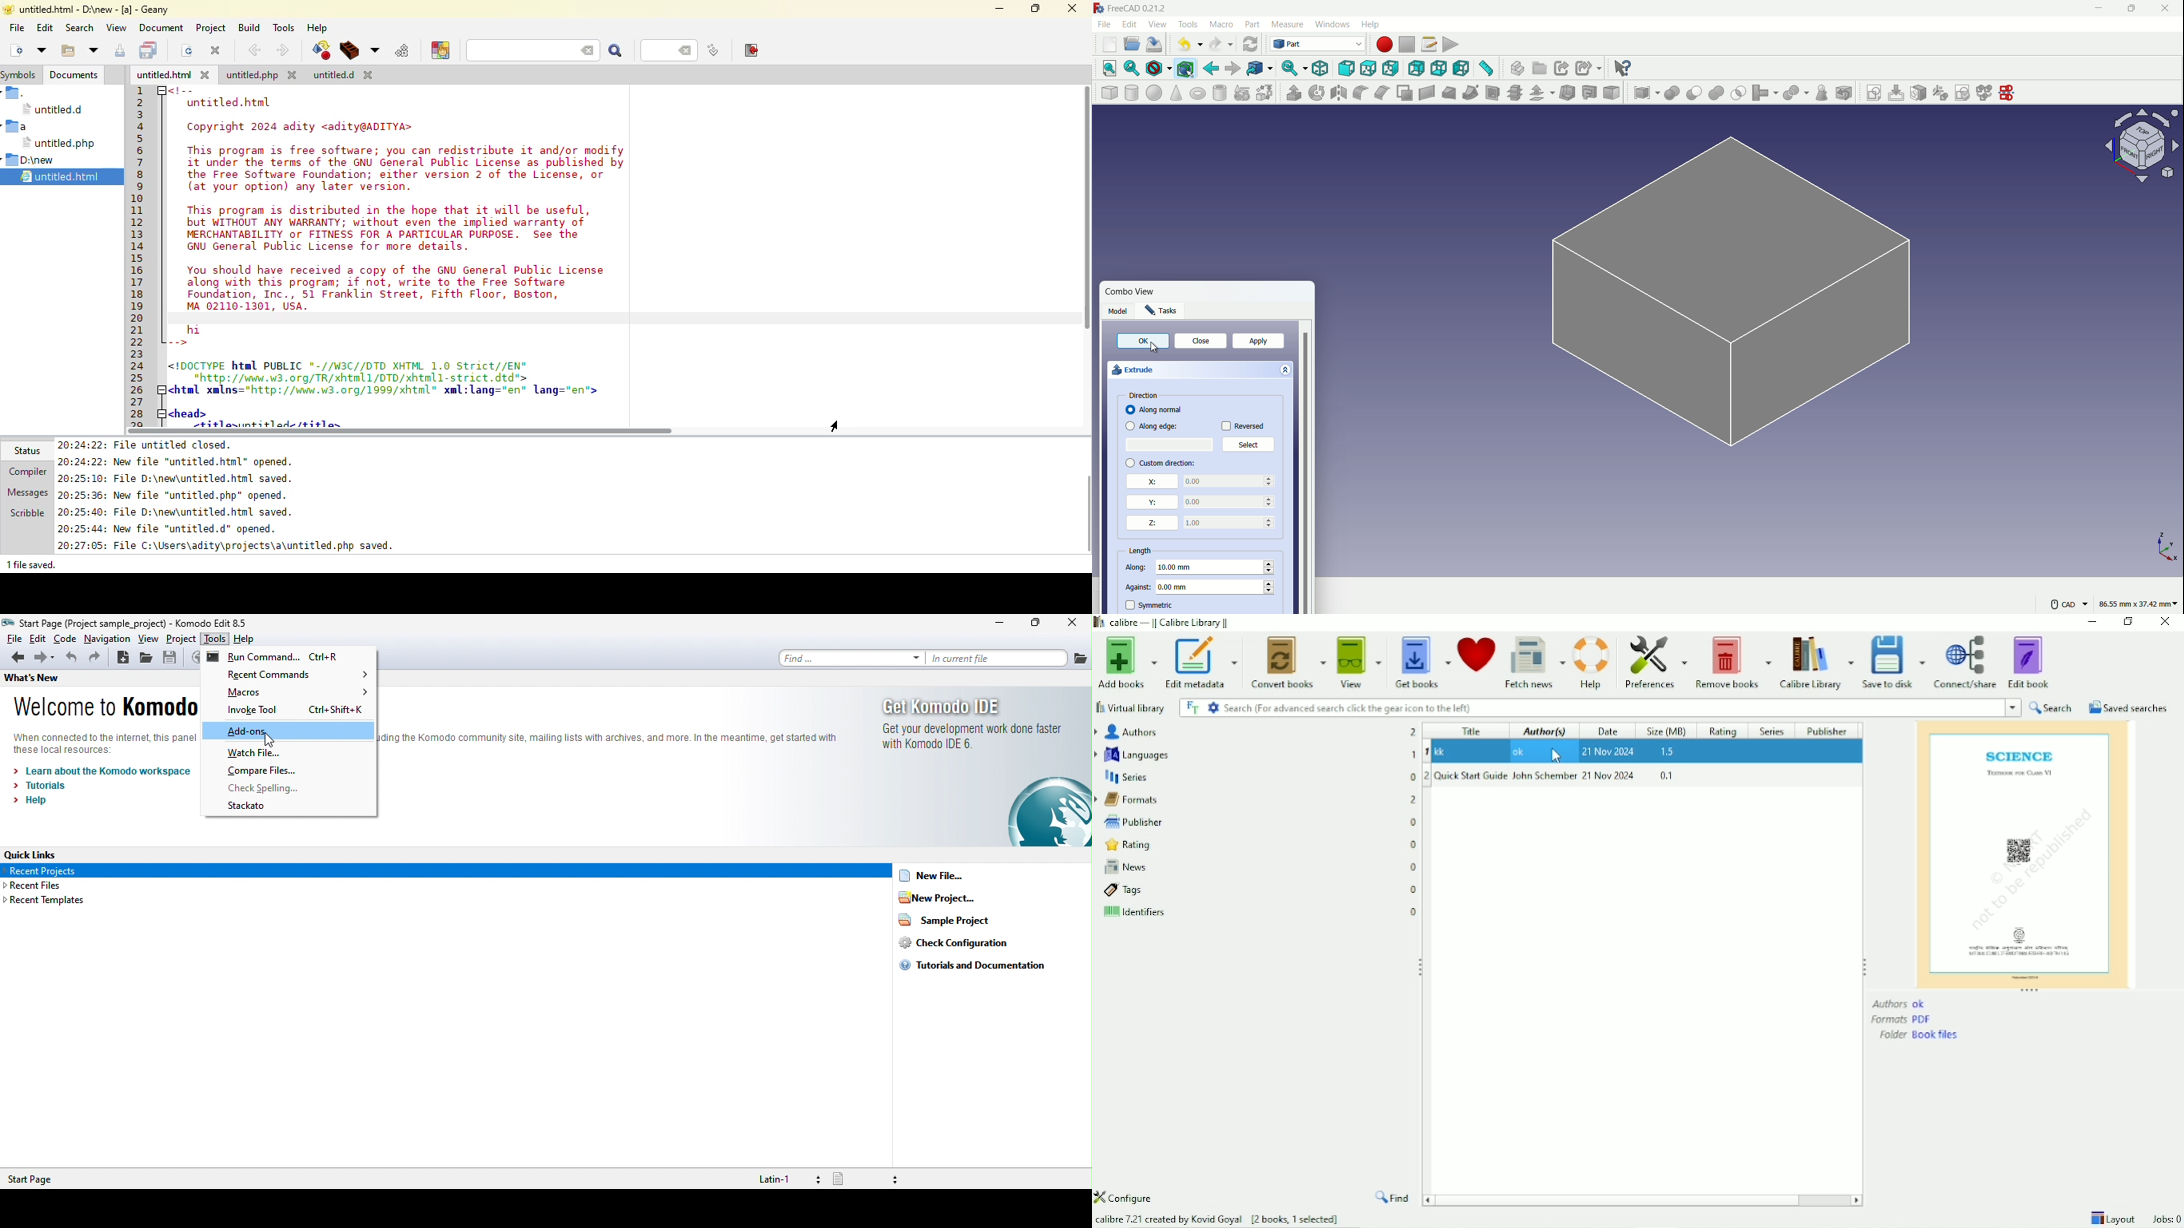 The height and width of the screenshot is (1232, 2184). I want to click on create sketch, so click(1874, 92).